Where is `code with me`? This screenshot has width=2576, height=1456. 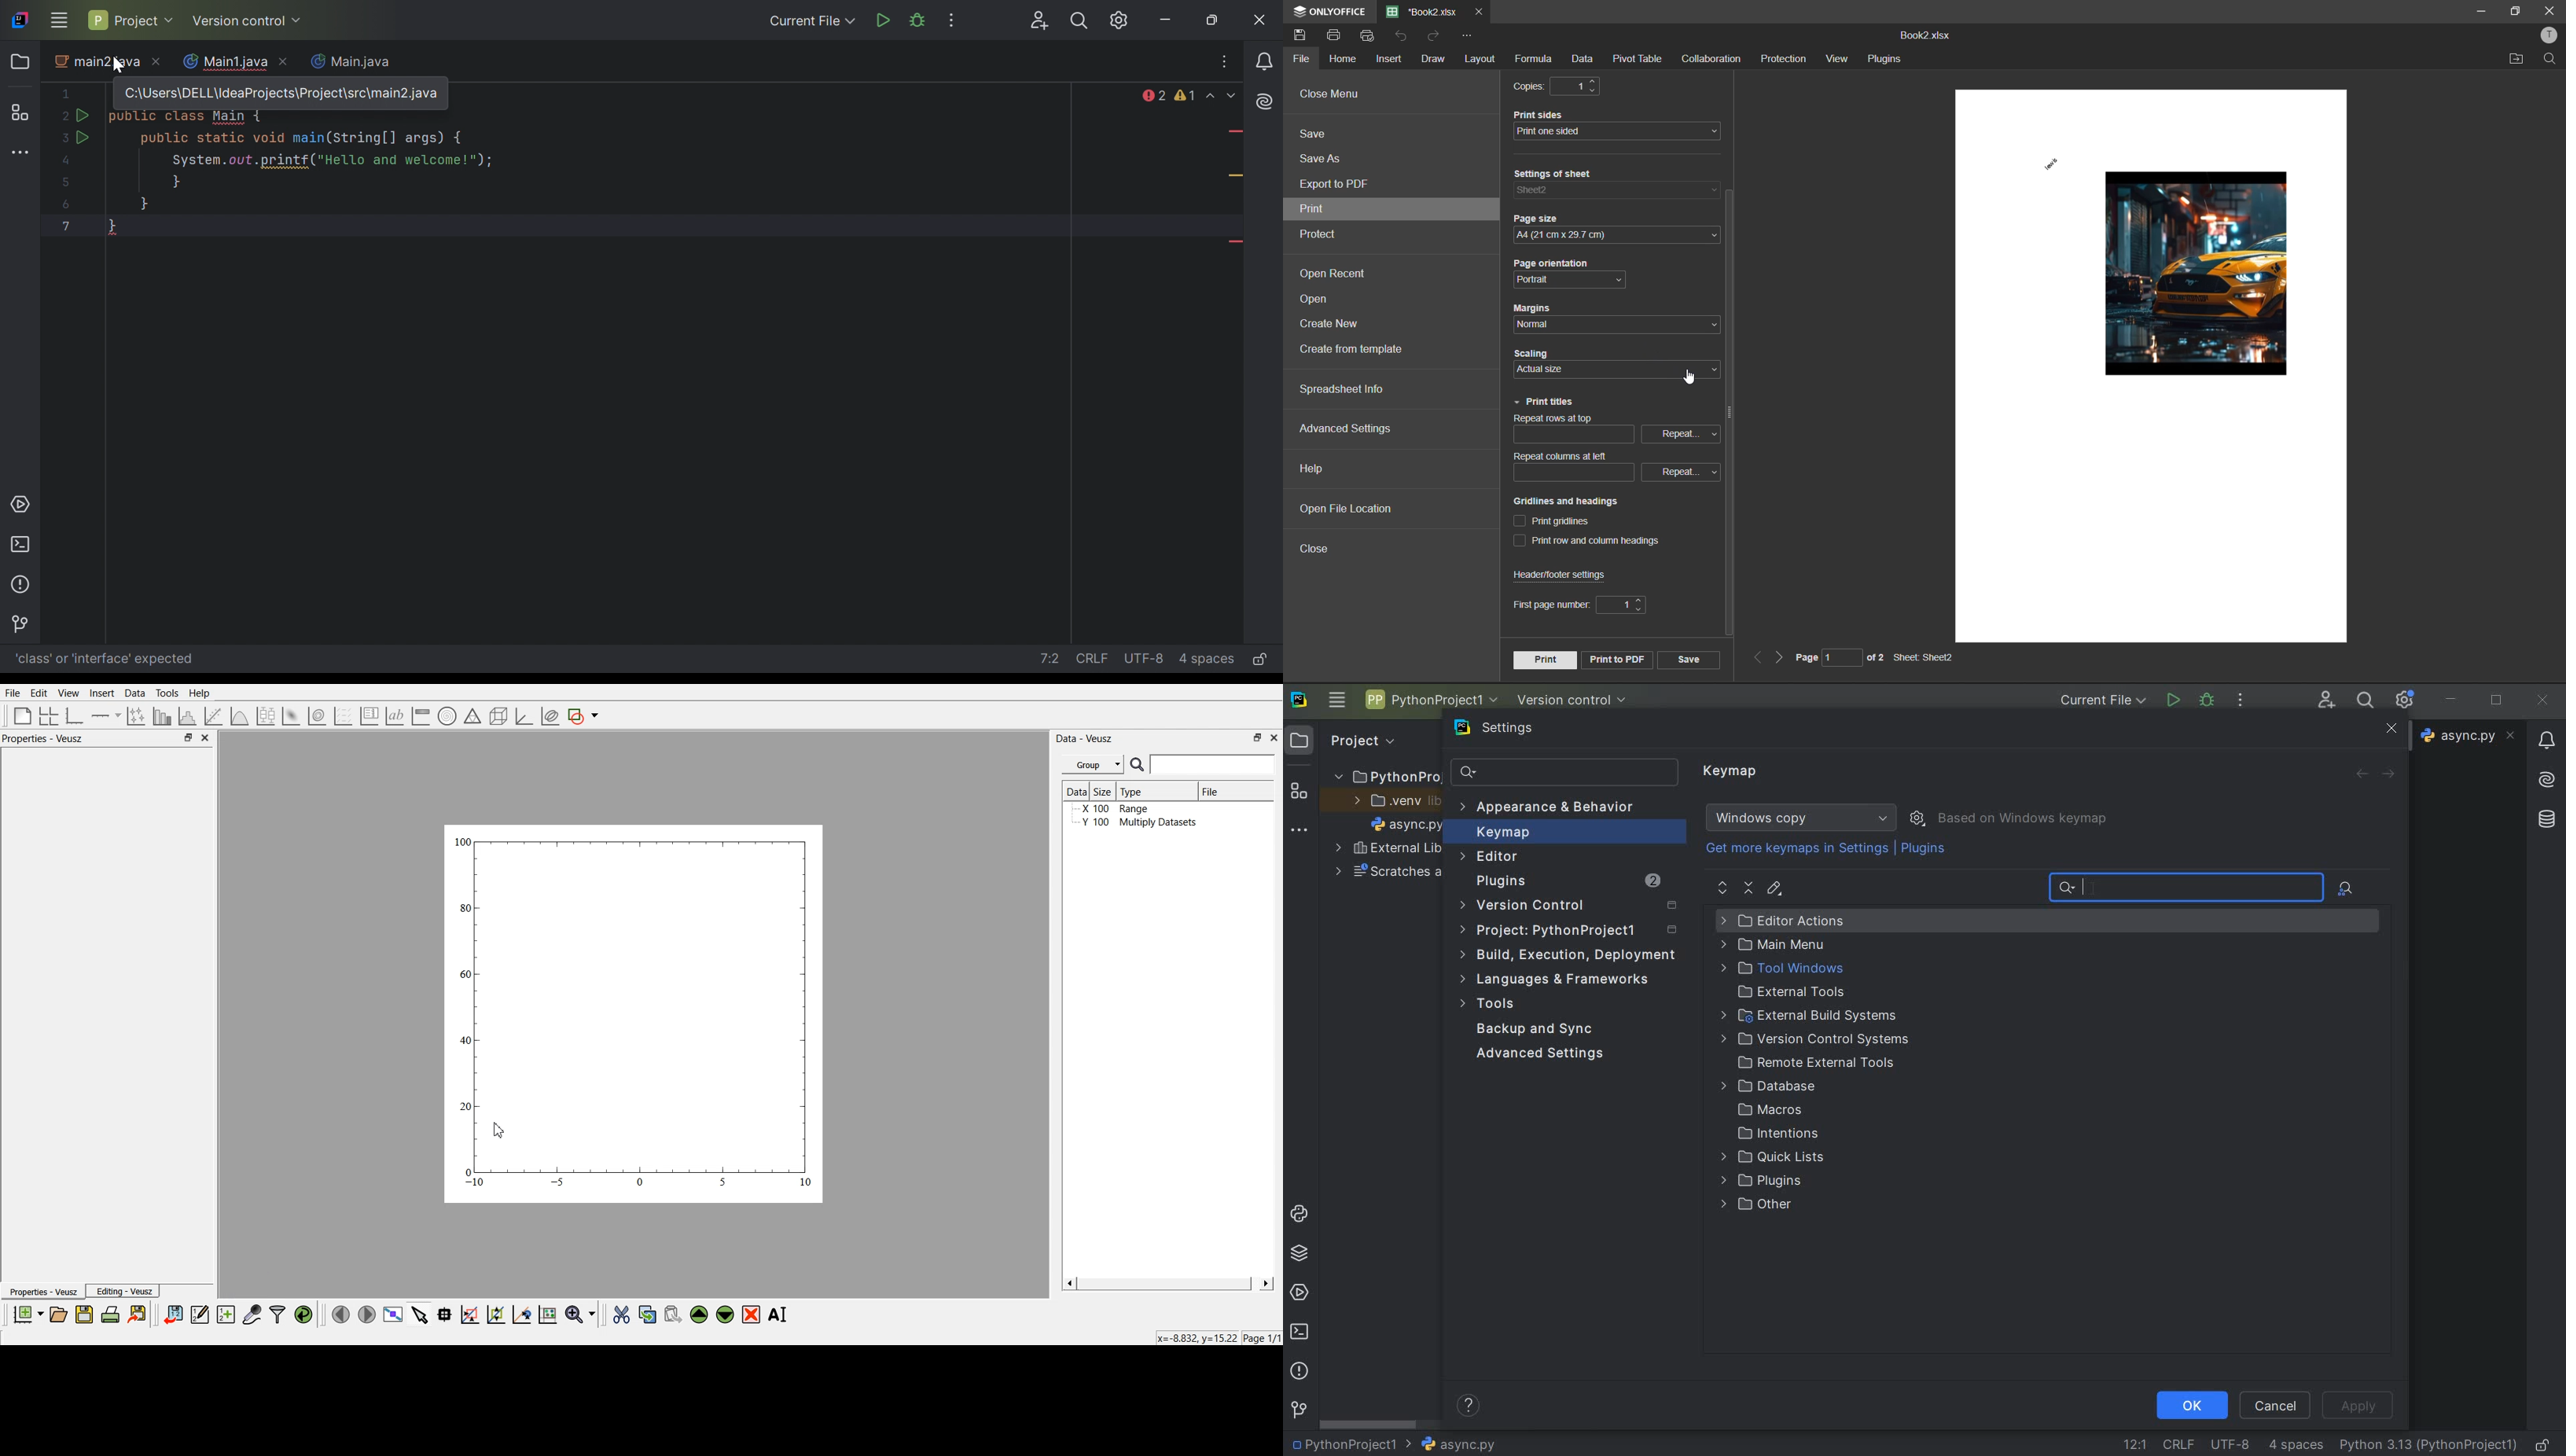 code with me is located at coordinates (2326, 699).